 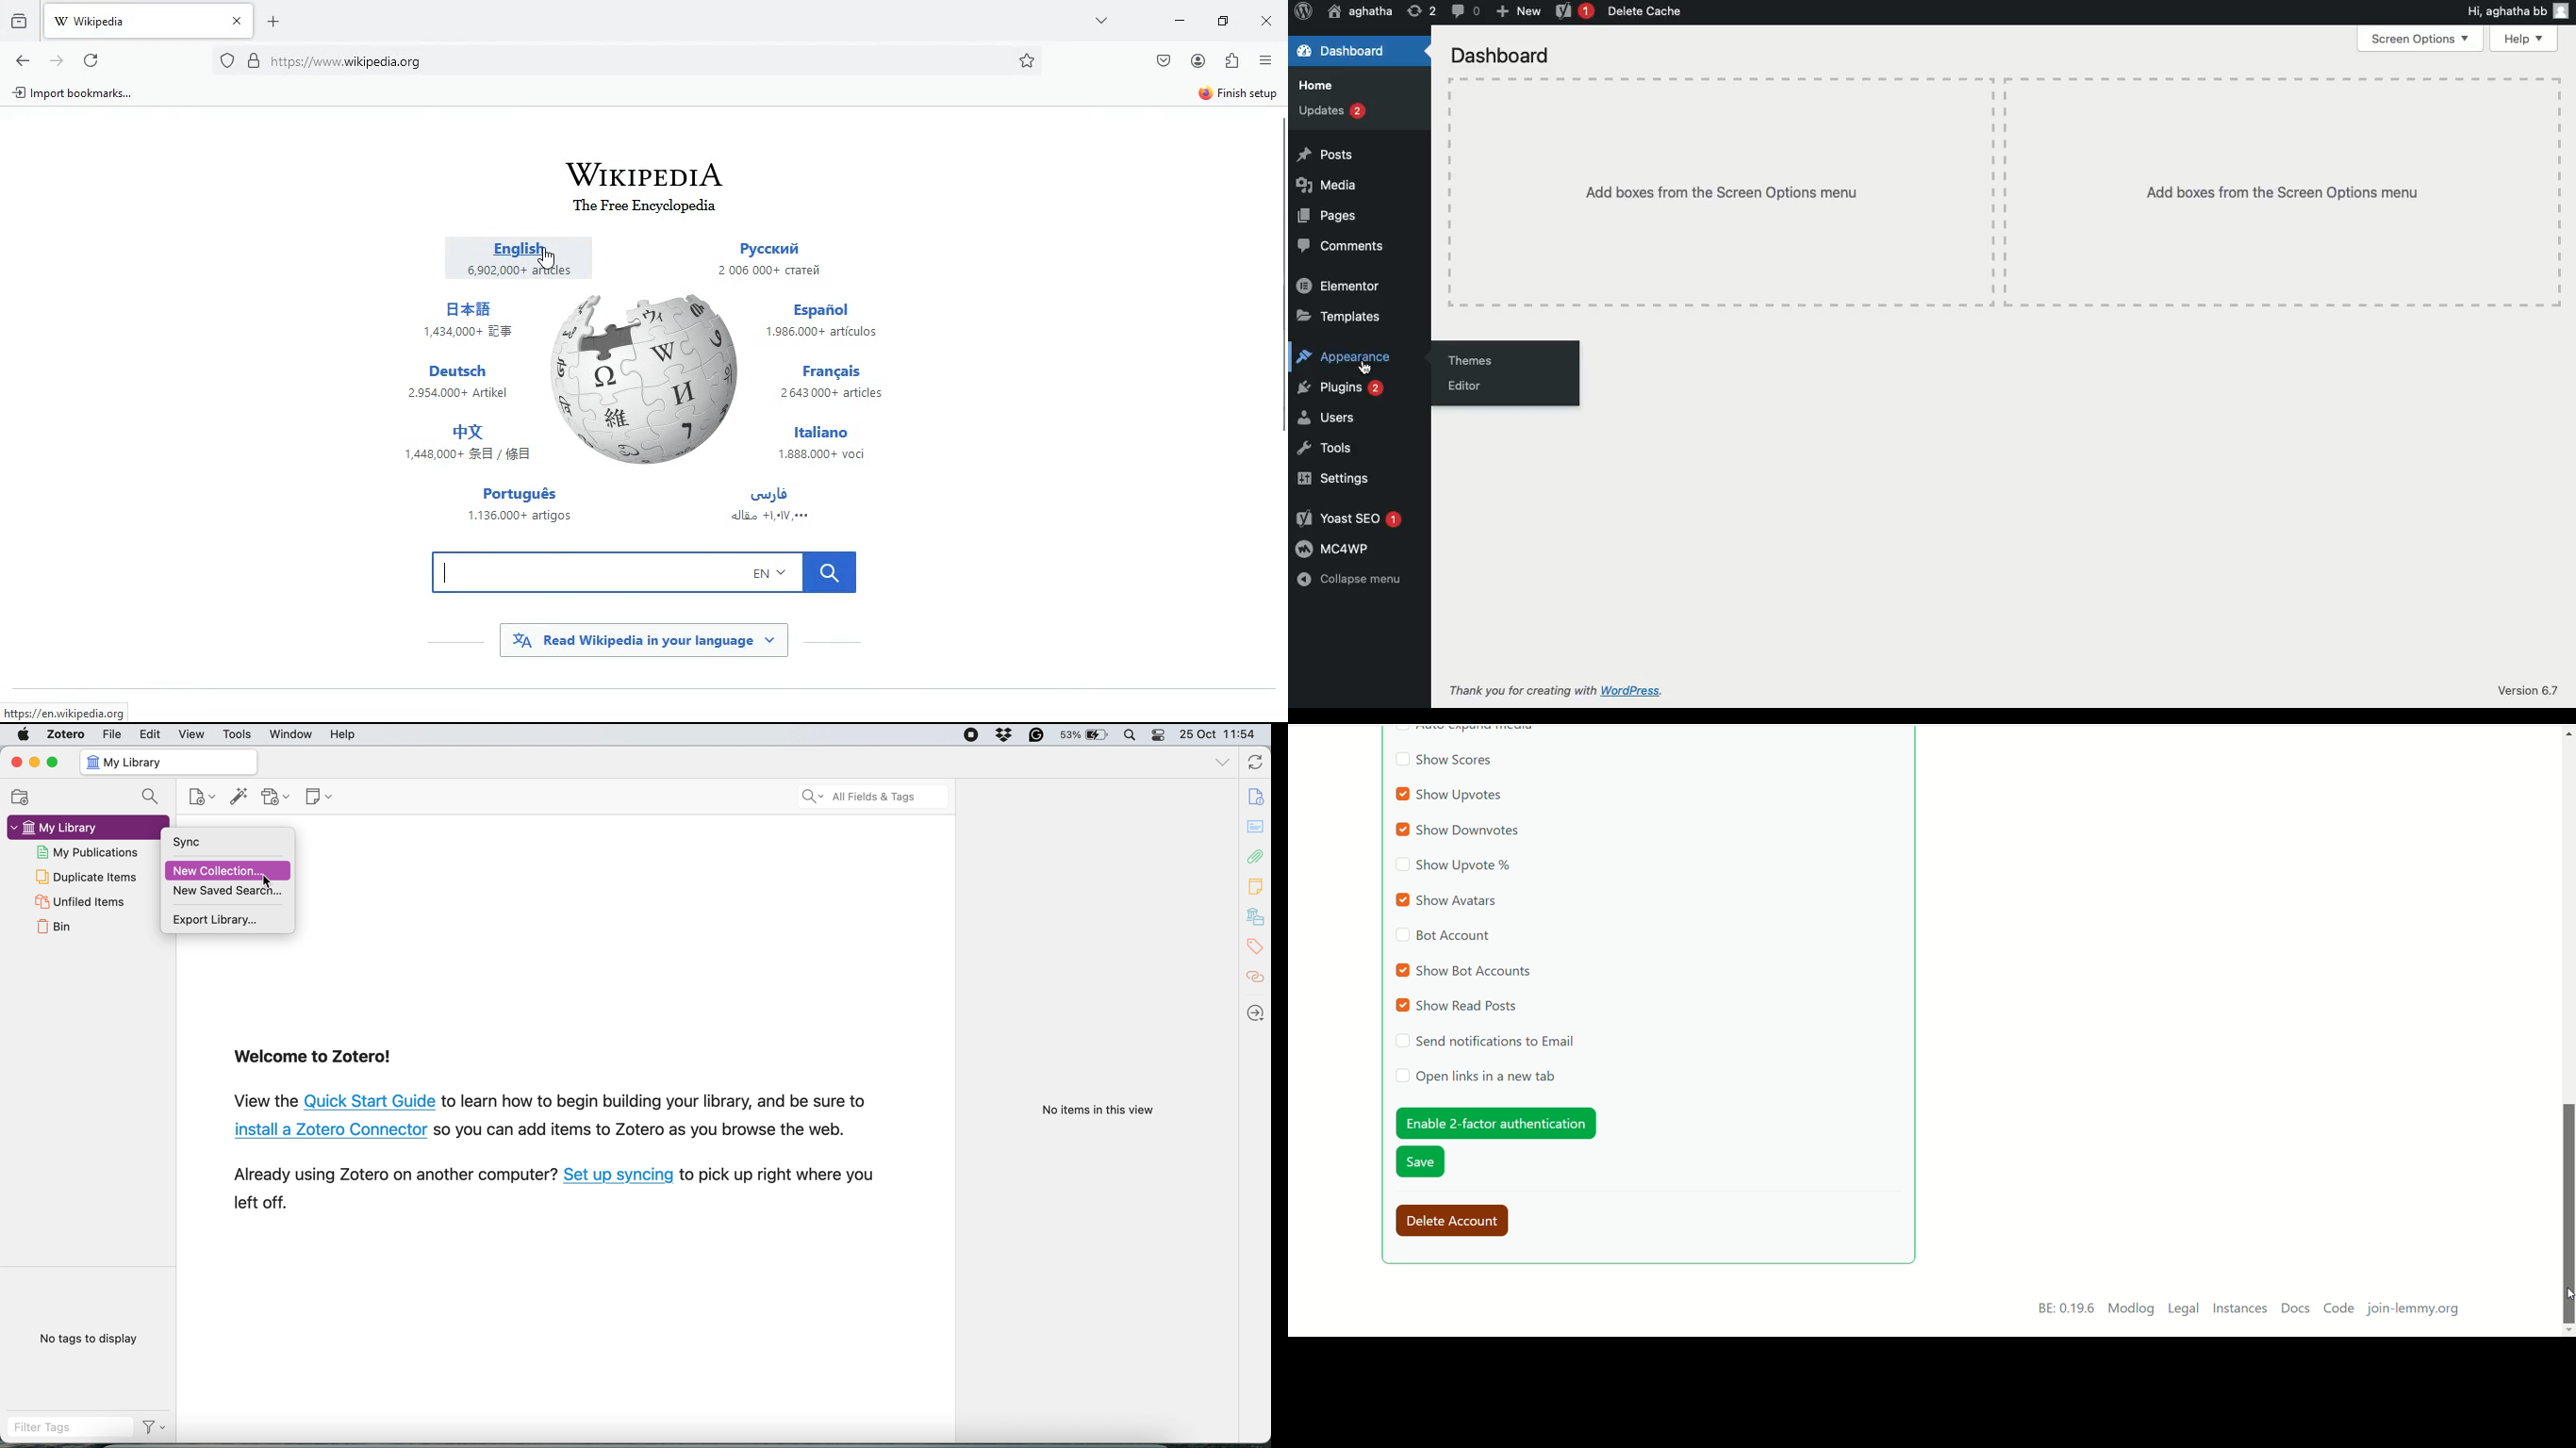 What do you see at coordinates (970, 735) in the screenshot?
I see `screen recorder` at bounding box center [970, 735].